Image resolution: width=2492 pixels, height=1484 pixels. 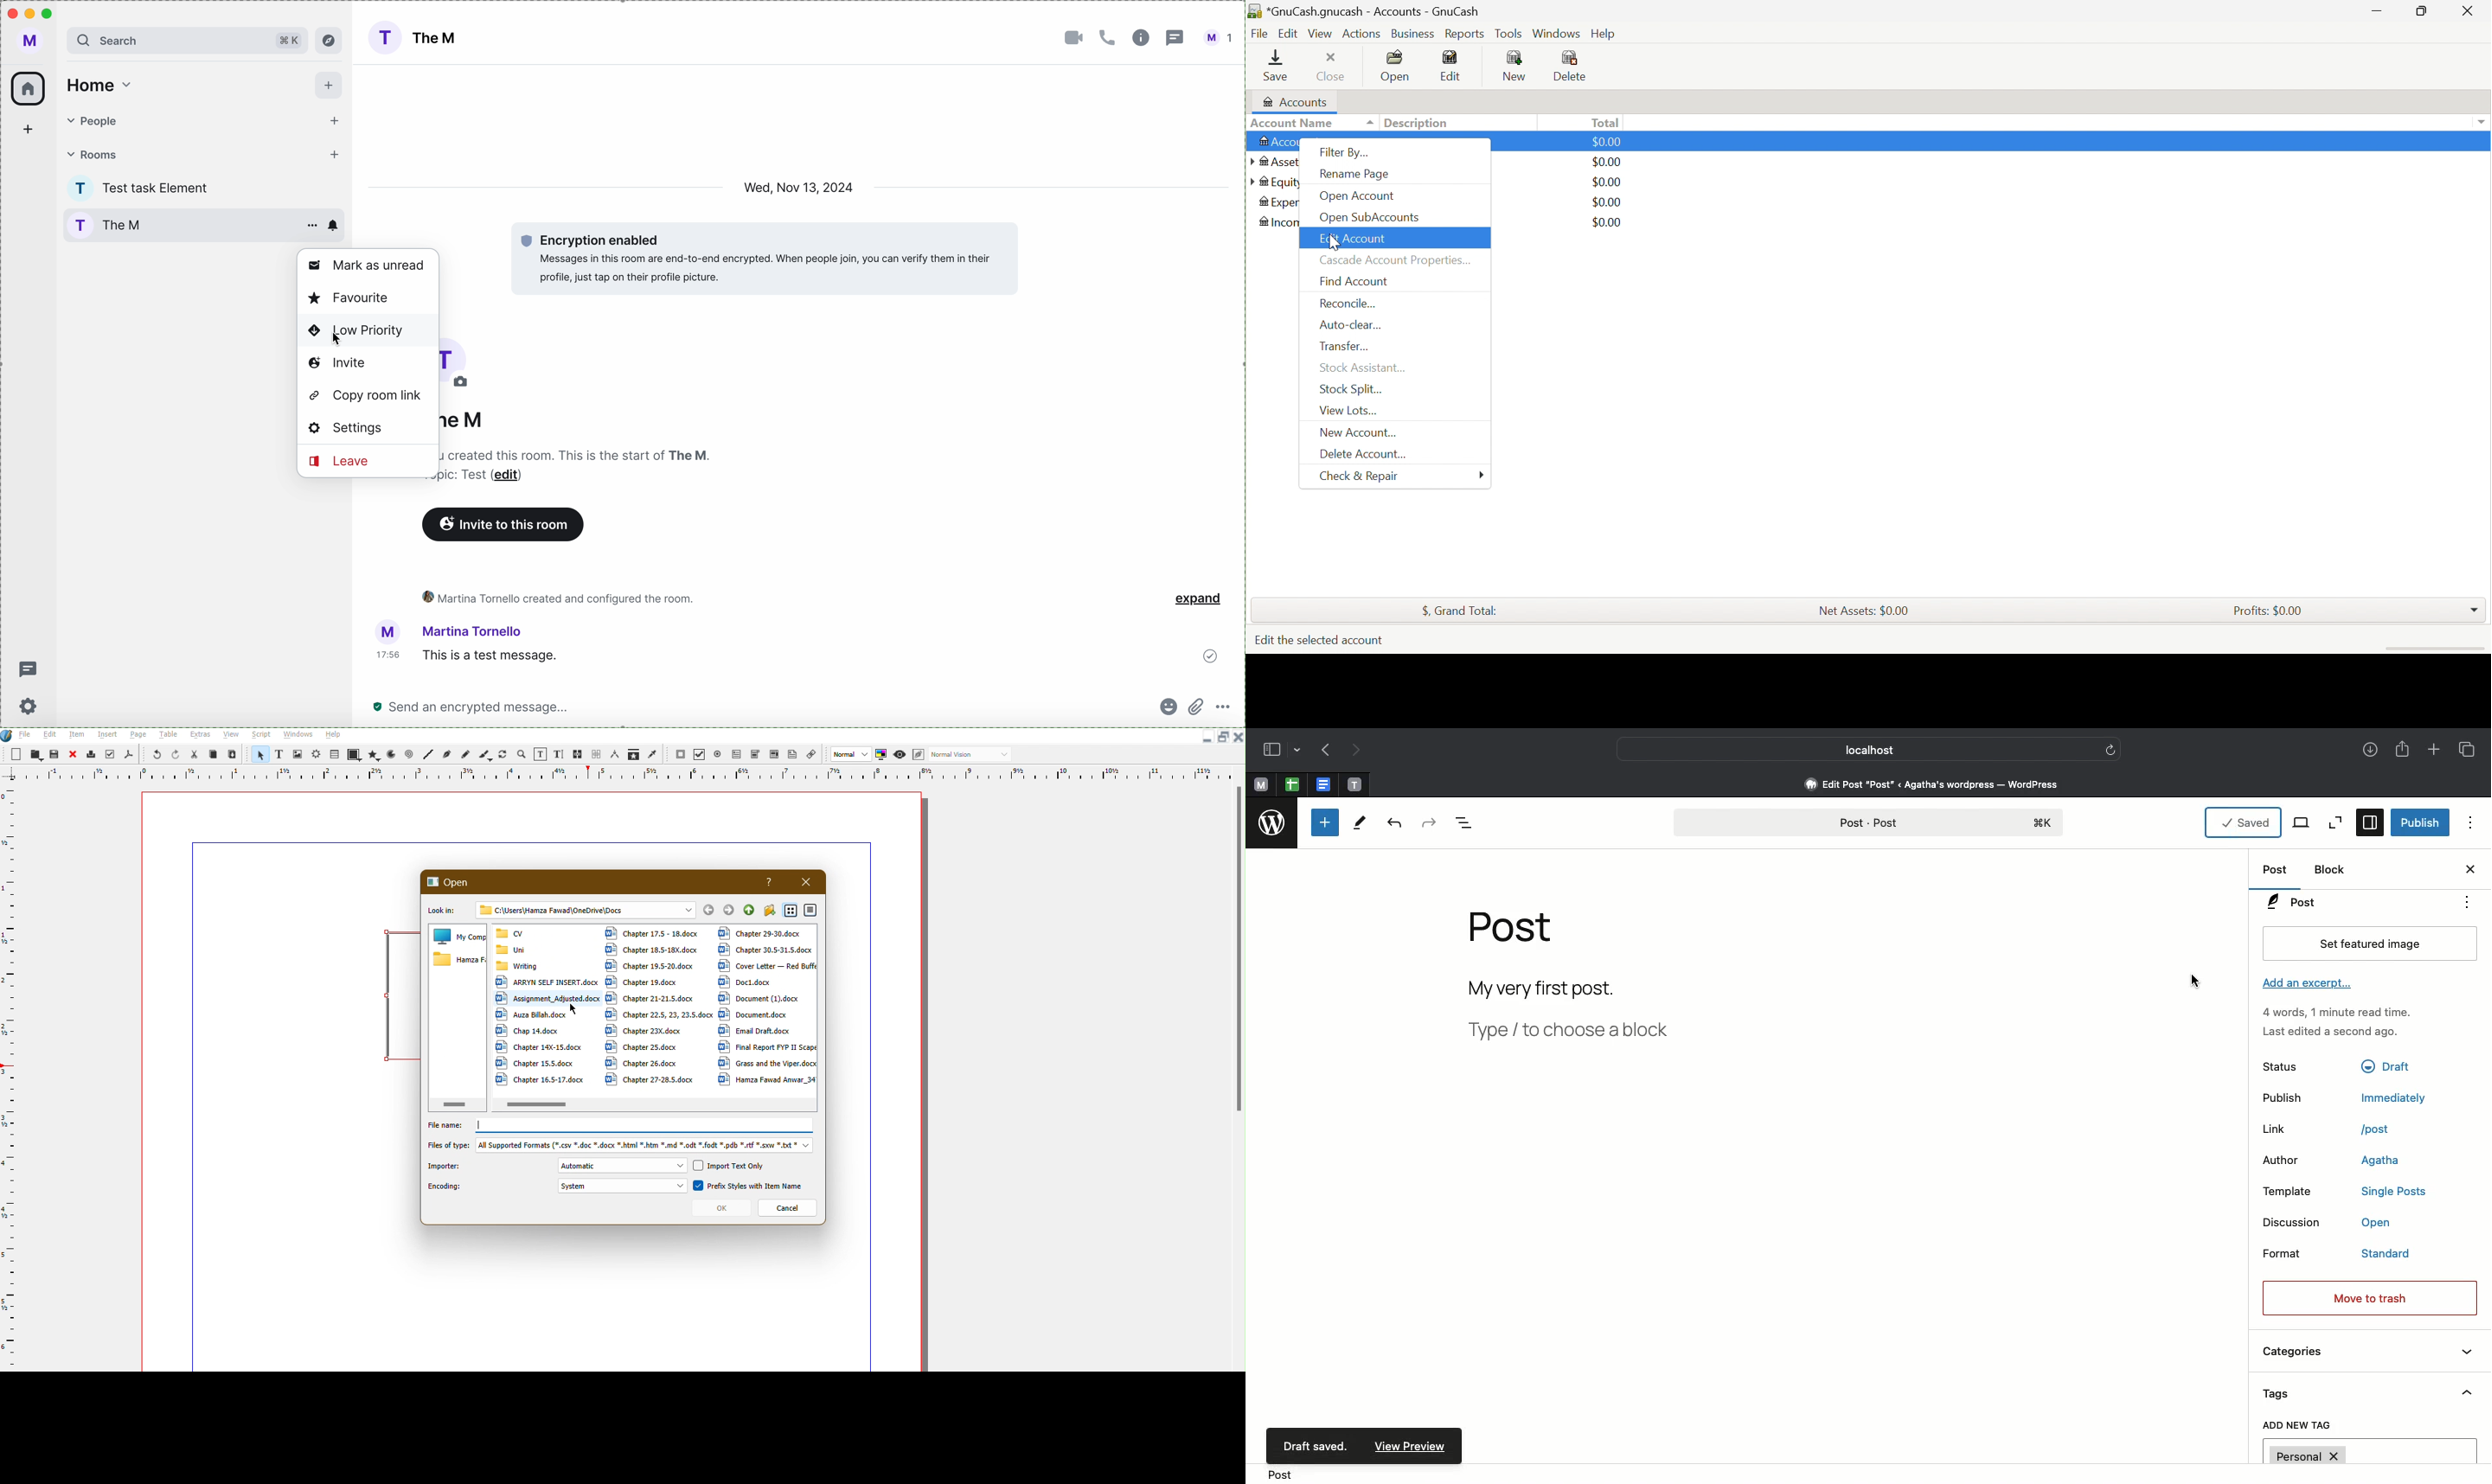 I want to click on Discussion, so click(x=2292, y=1224).